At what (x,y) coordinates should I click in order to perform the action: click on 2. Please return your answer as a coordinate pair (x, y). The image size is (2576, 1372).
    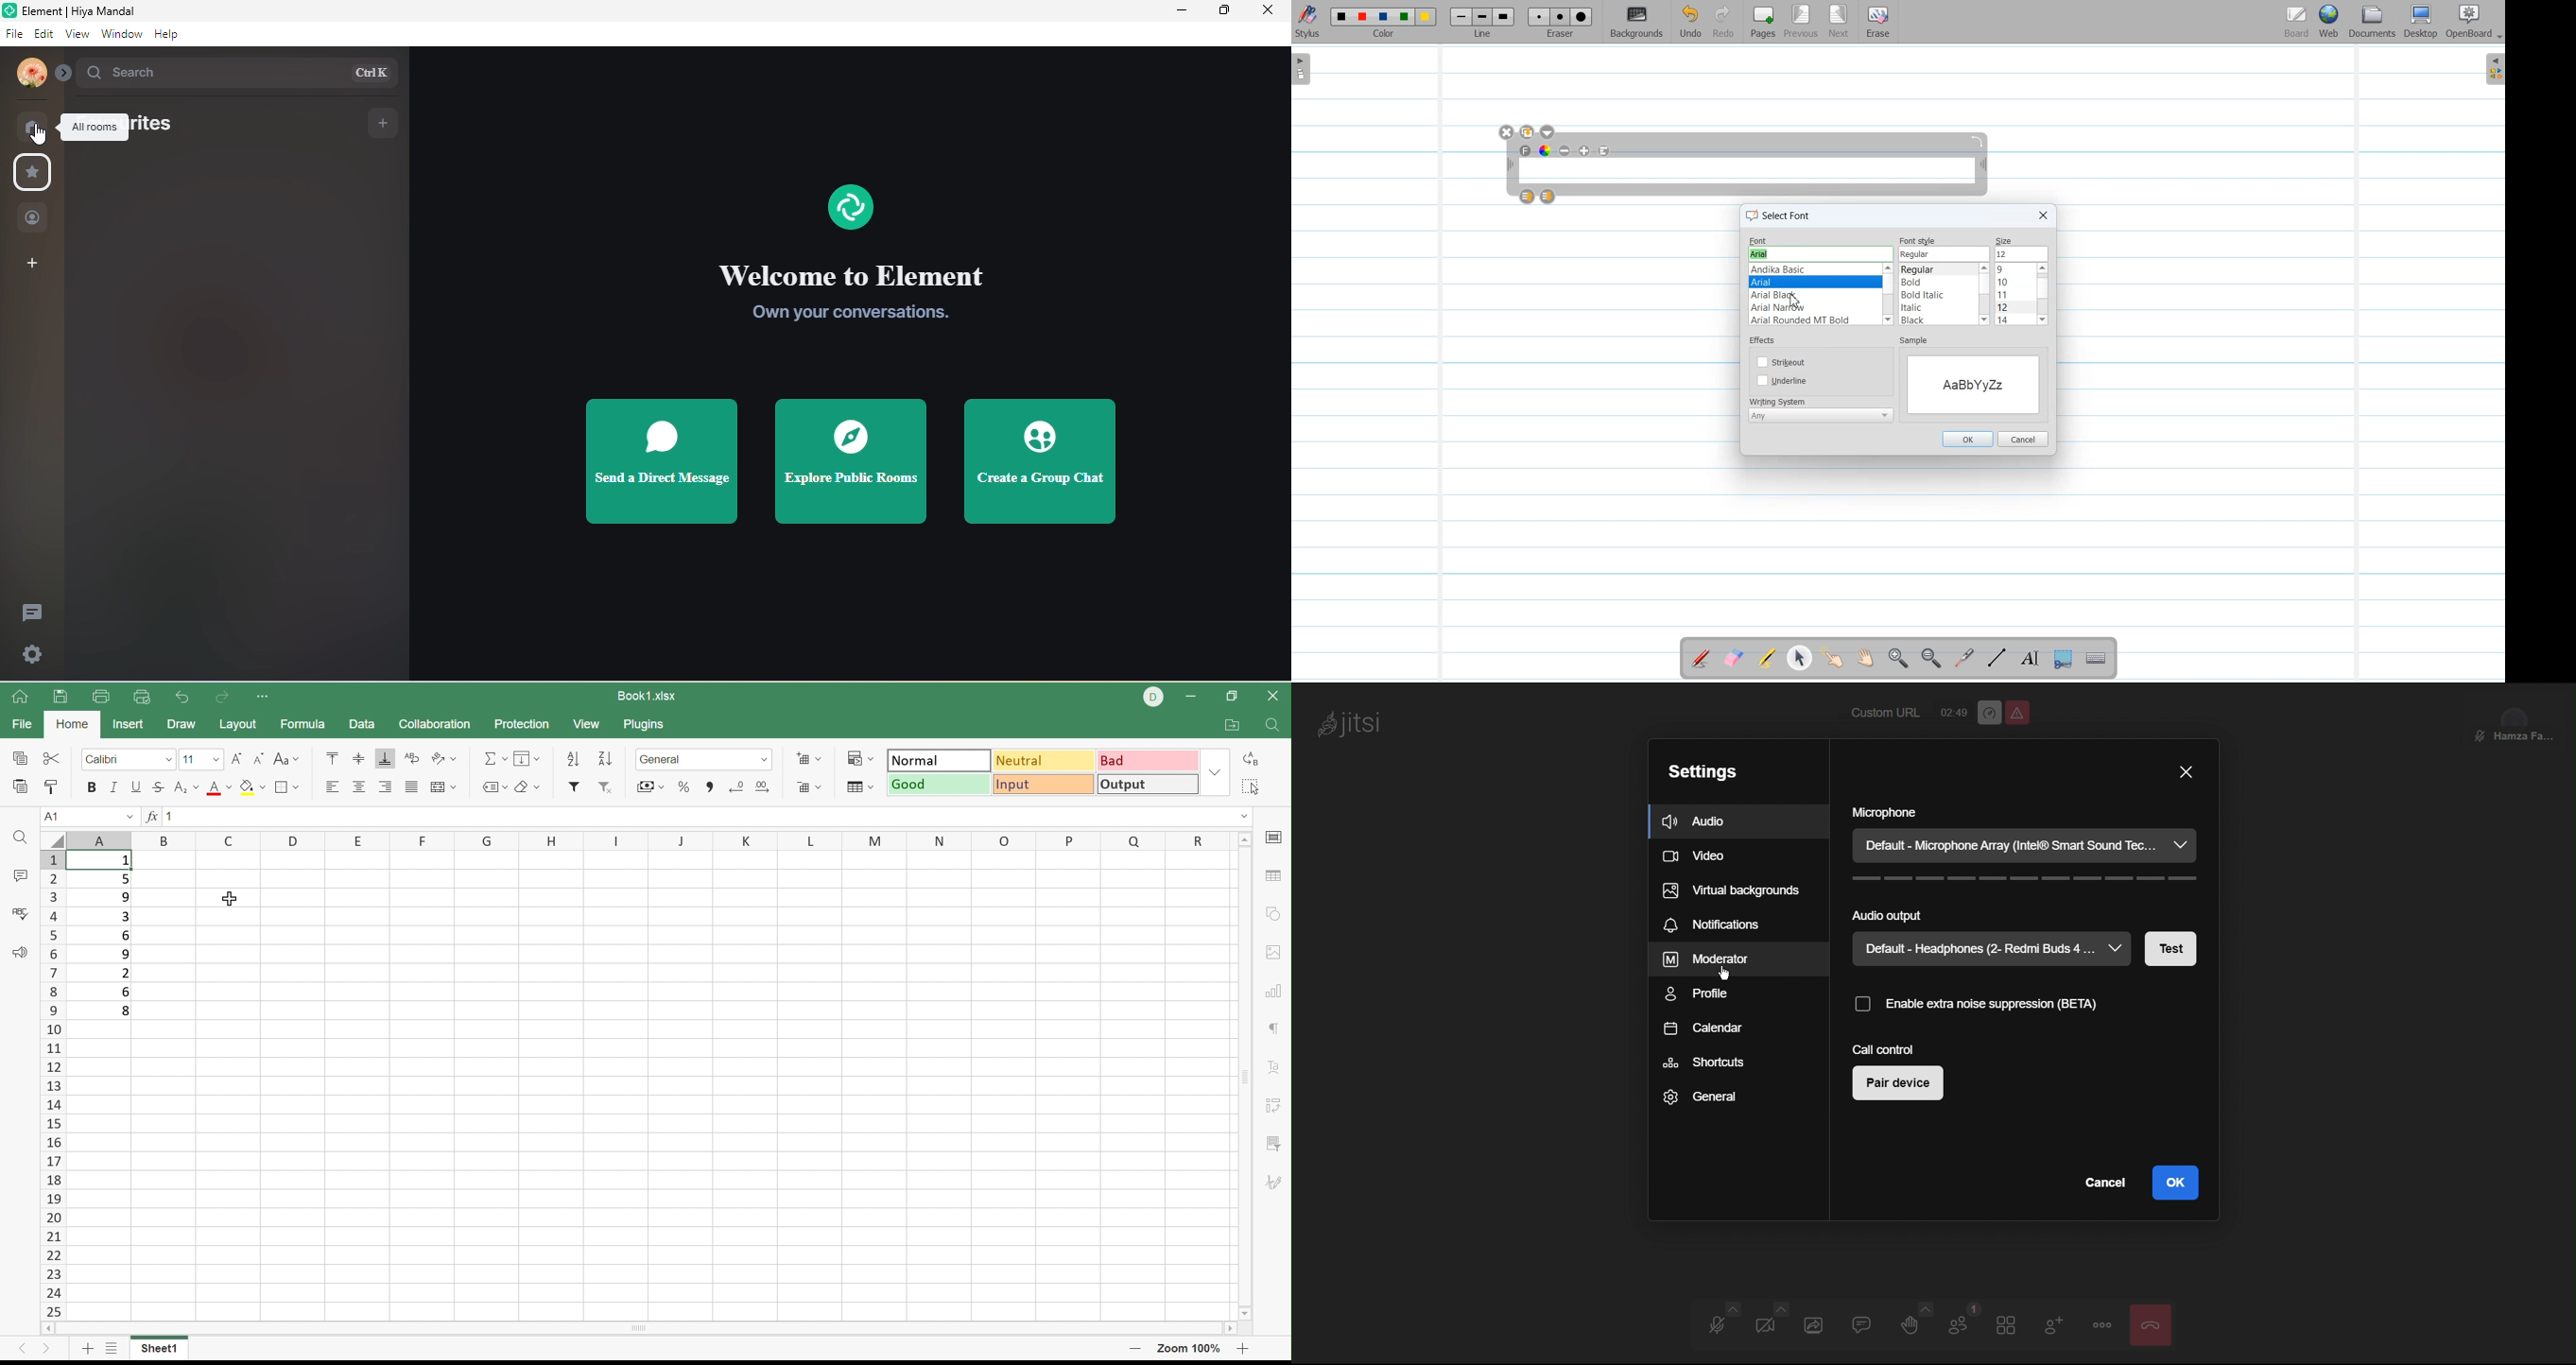
    Looking at the image, I should click on (125, 973).